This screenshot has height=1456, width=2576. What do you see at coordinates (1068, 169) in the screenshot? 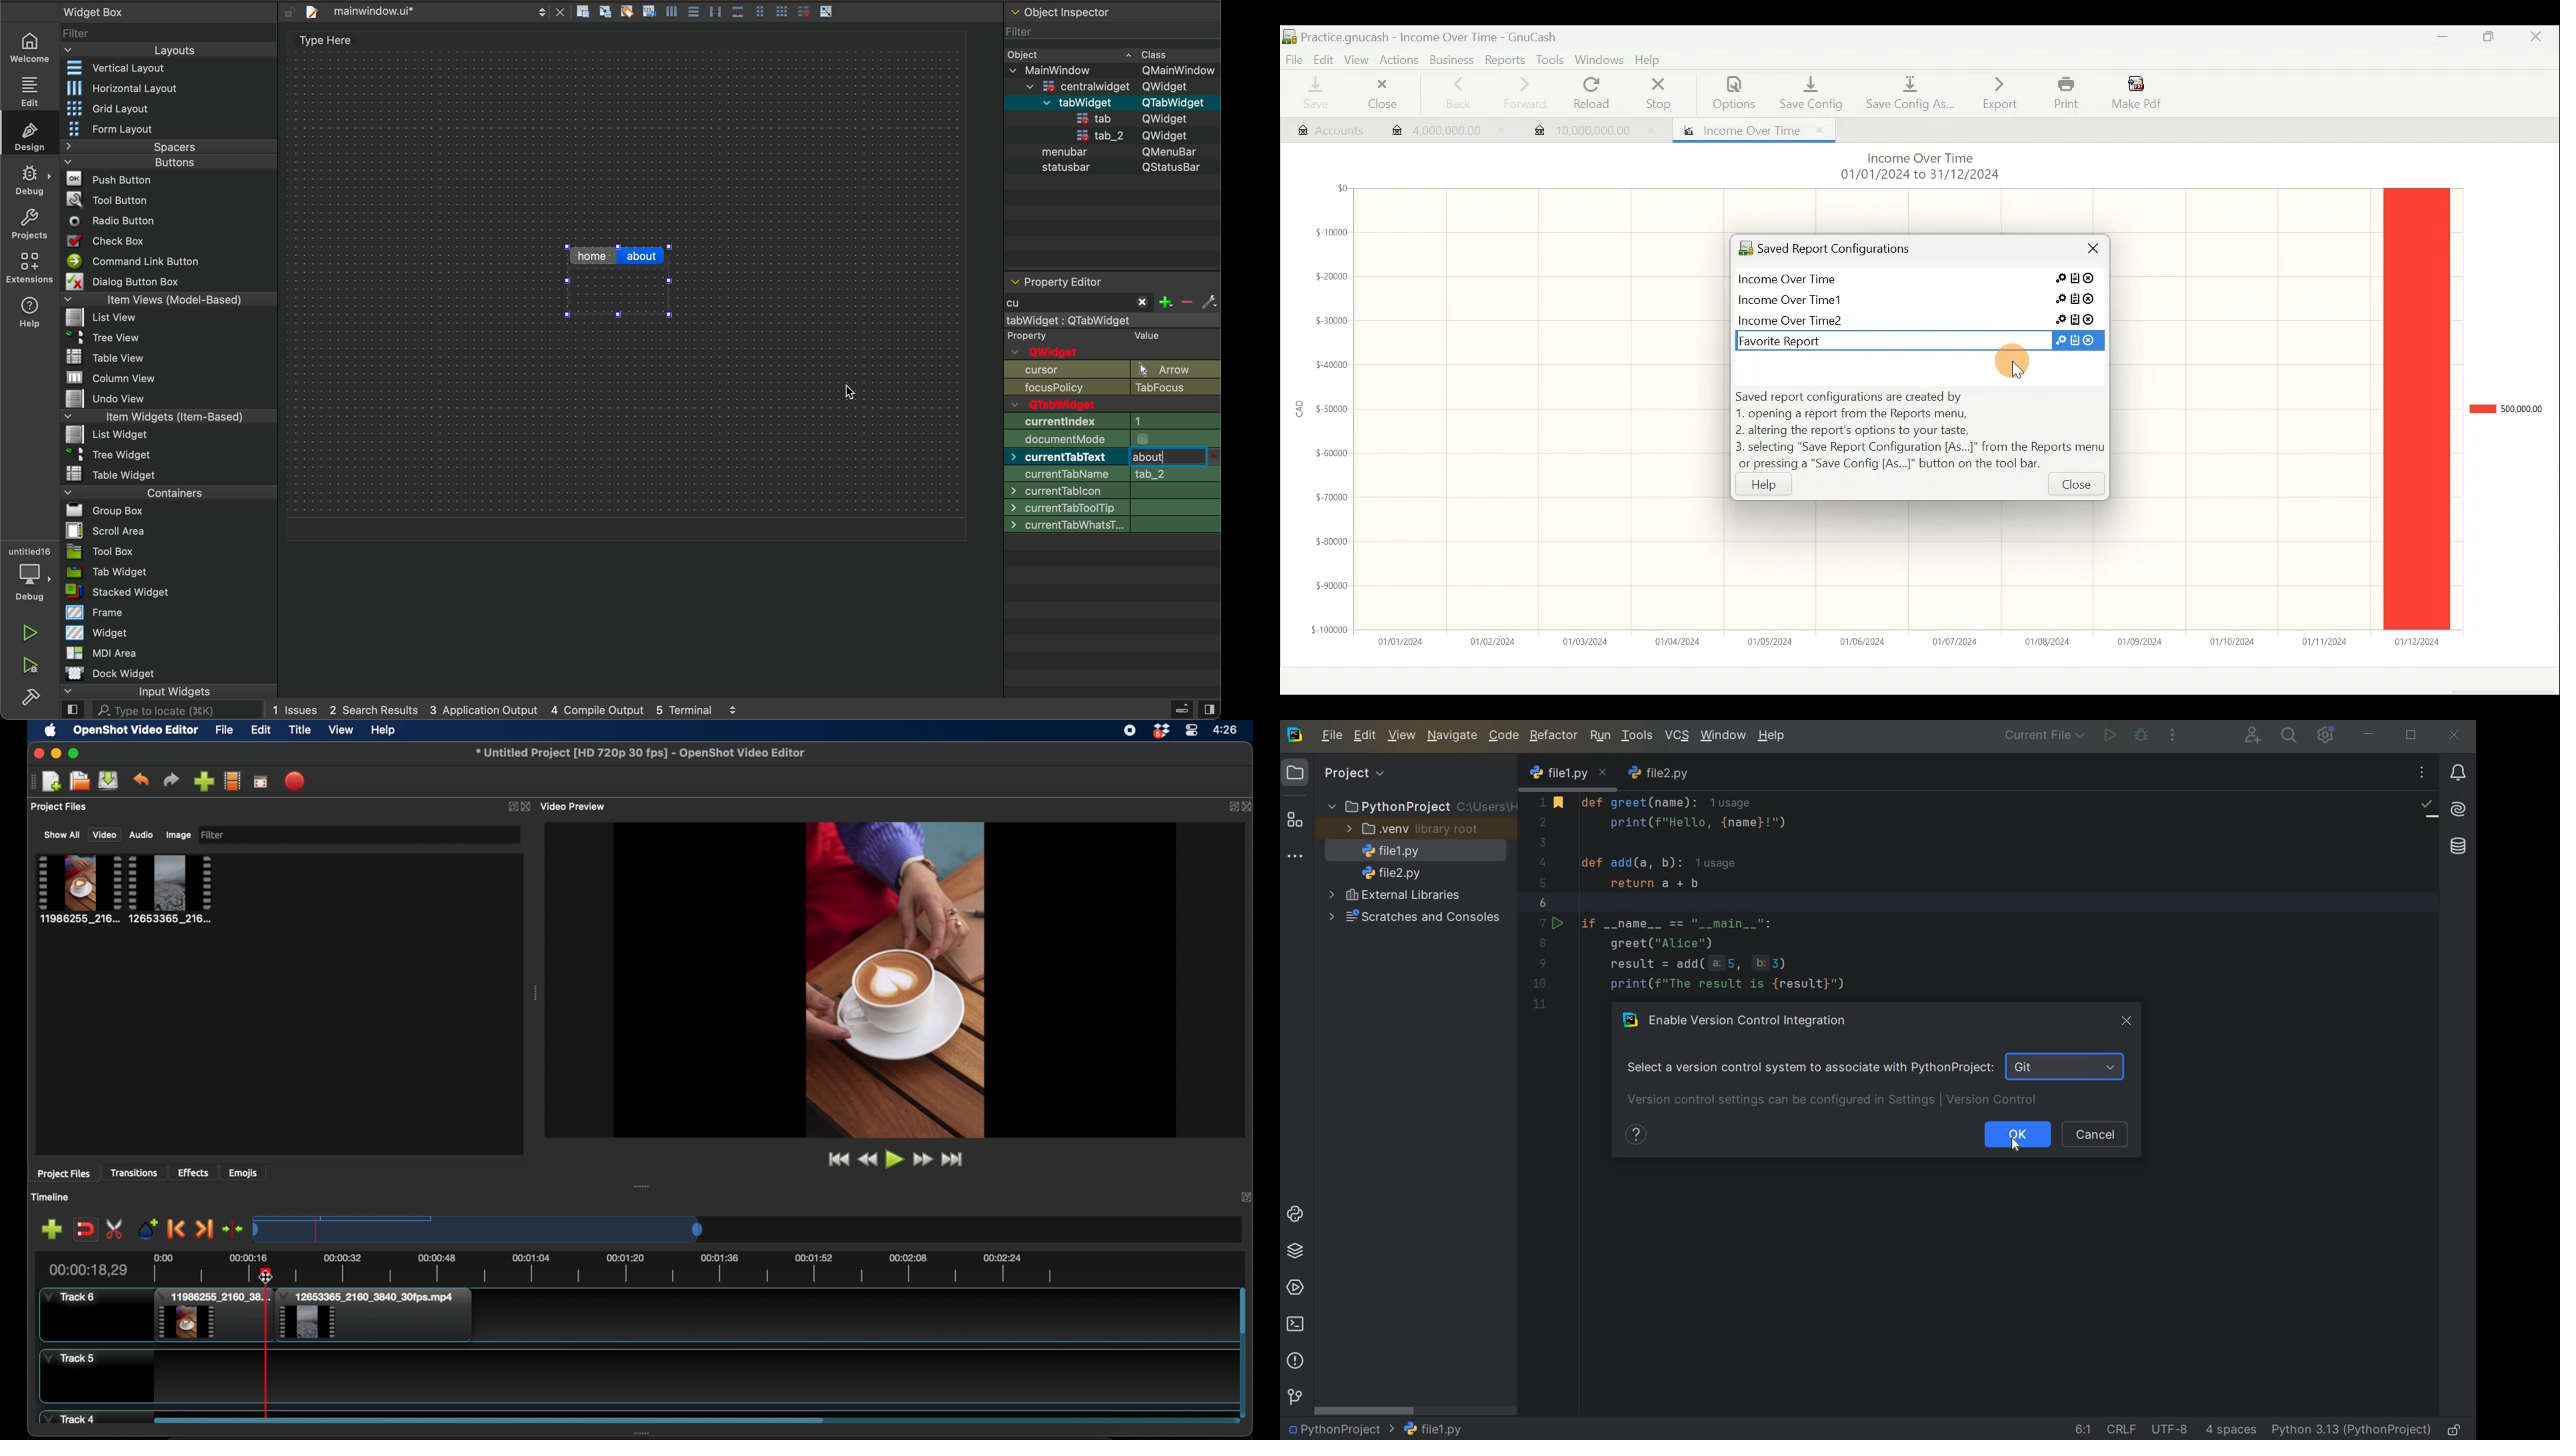
I see `statusbar` at bounding box center [1068, 169].